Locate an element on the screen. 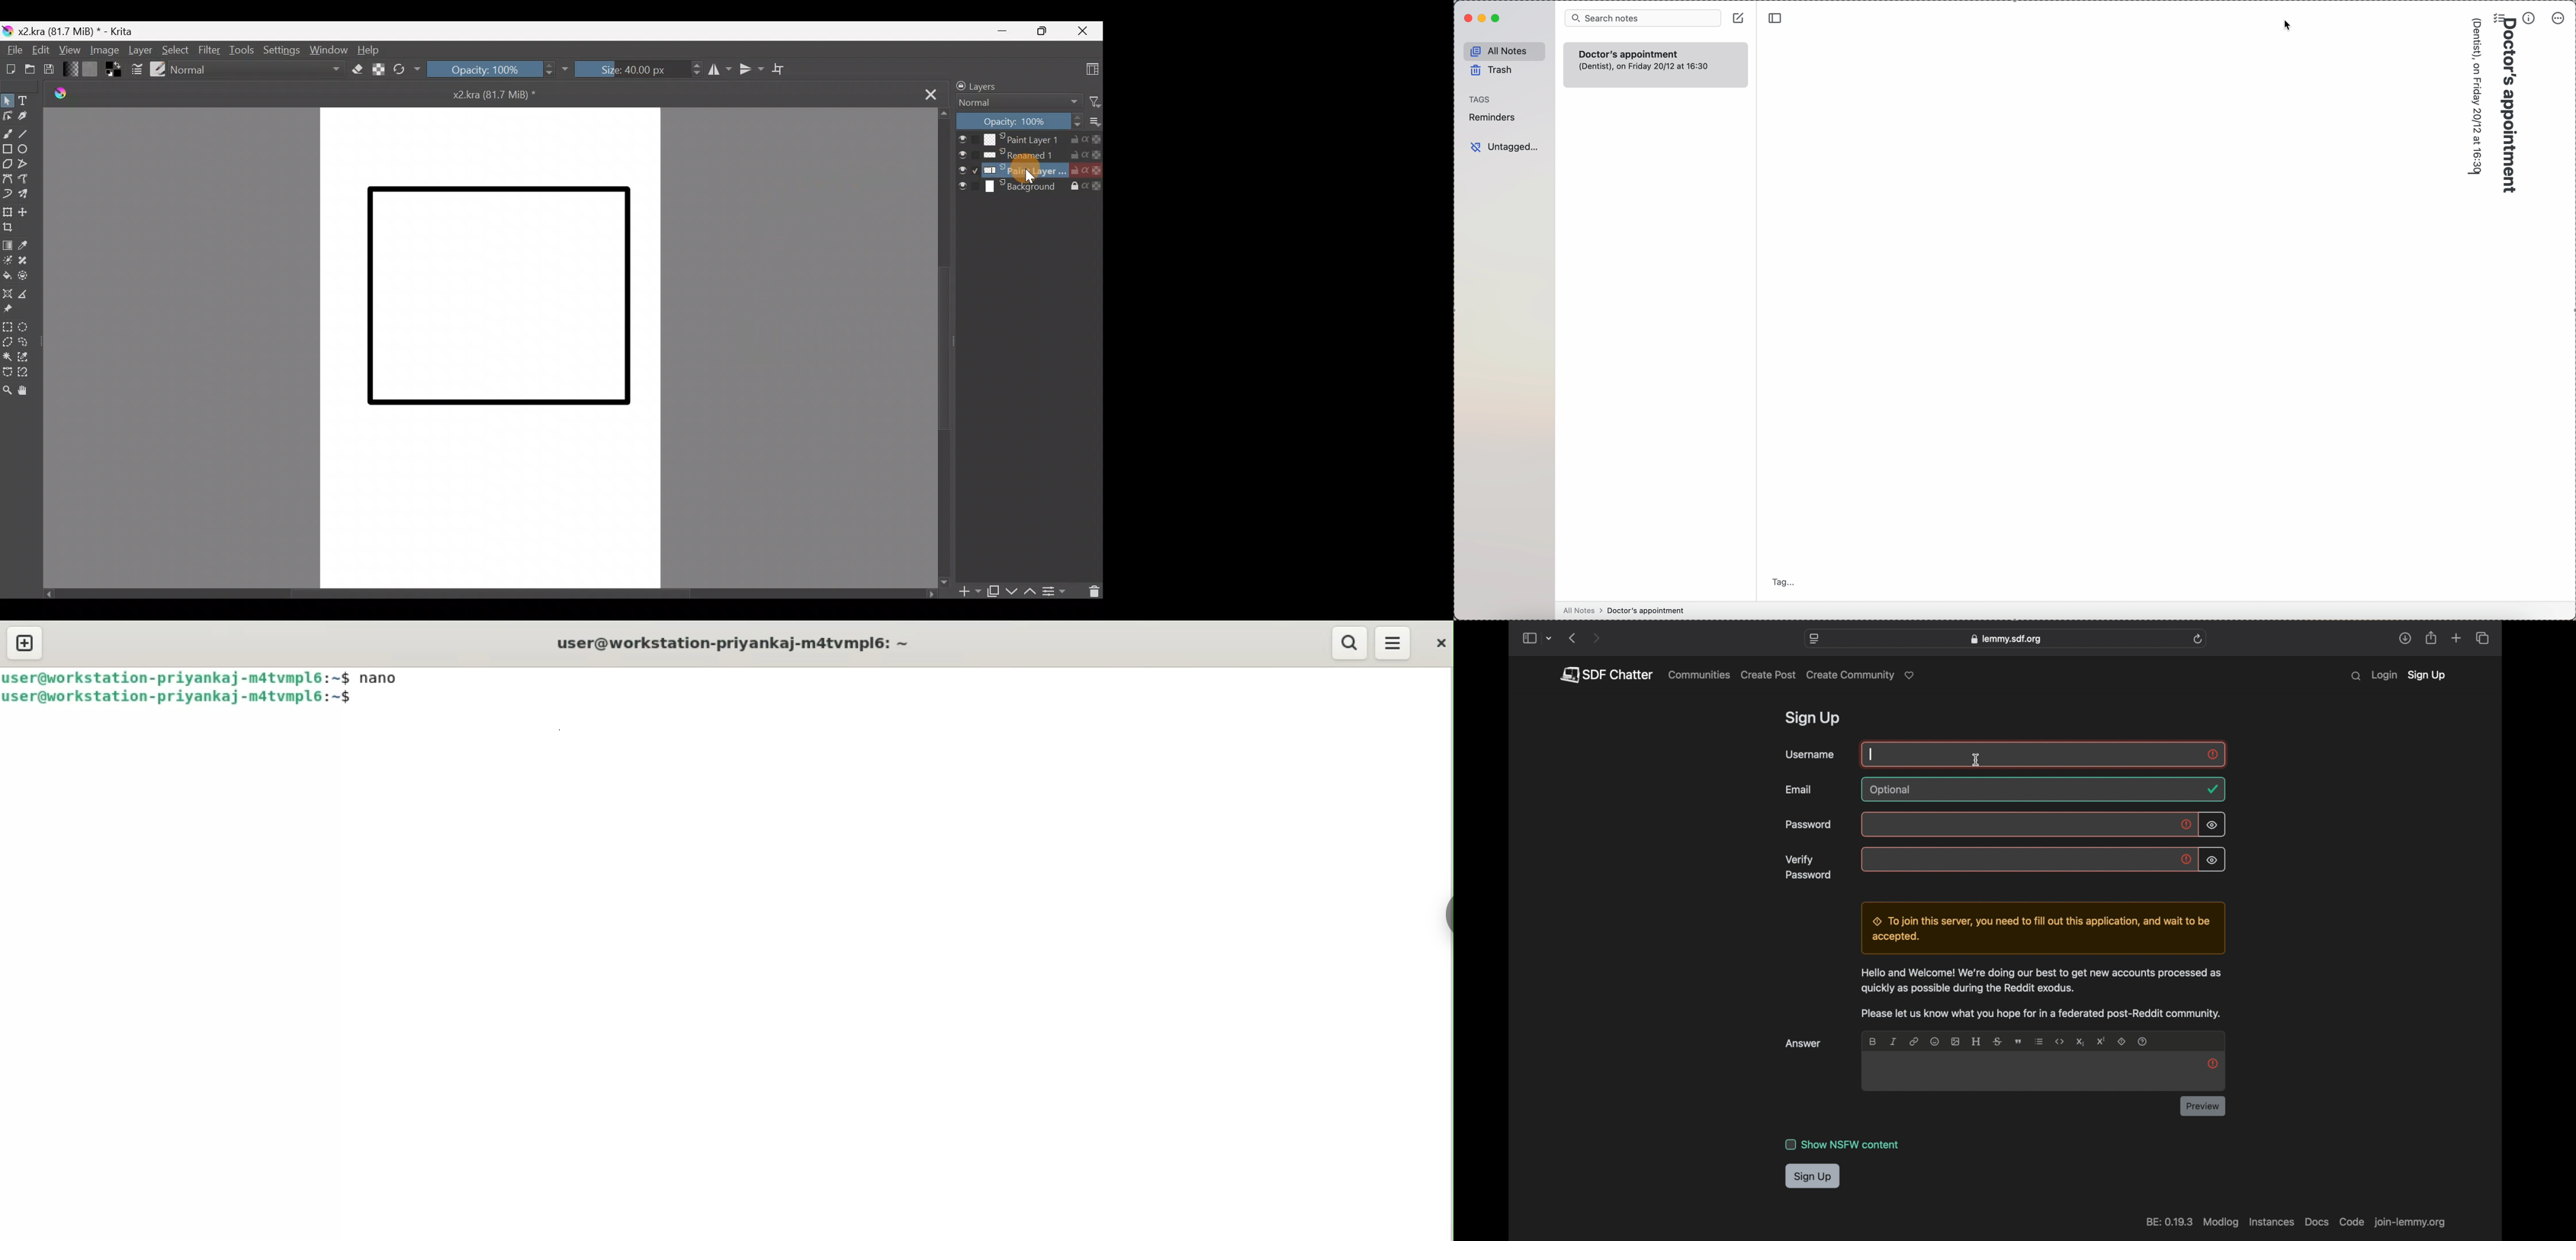  username is located at coordinates (1810, 754).